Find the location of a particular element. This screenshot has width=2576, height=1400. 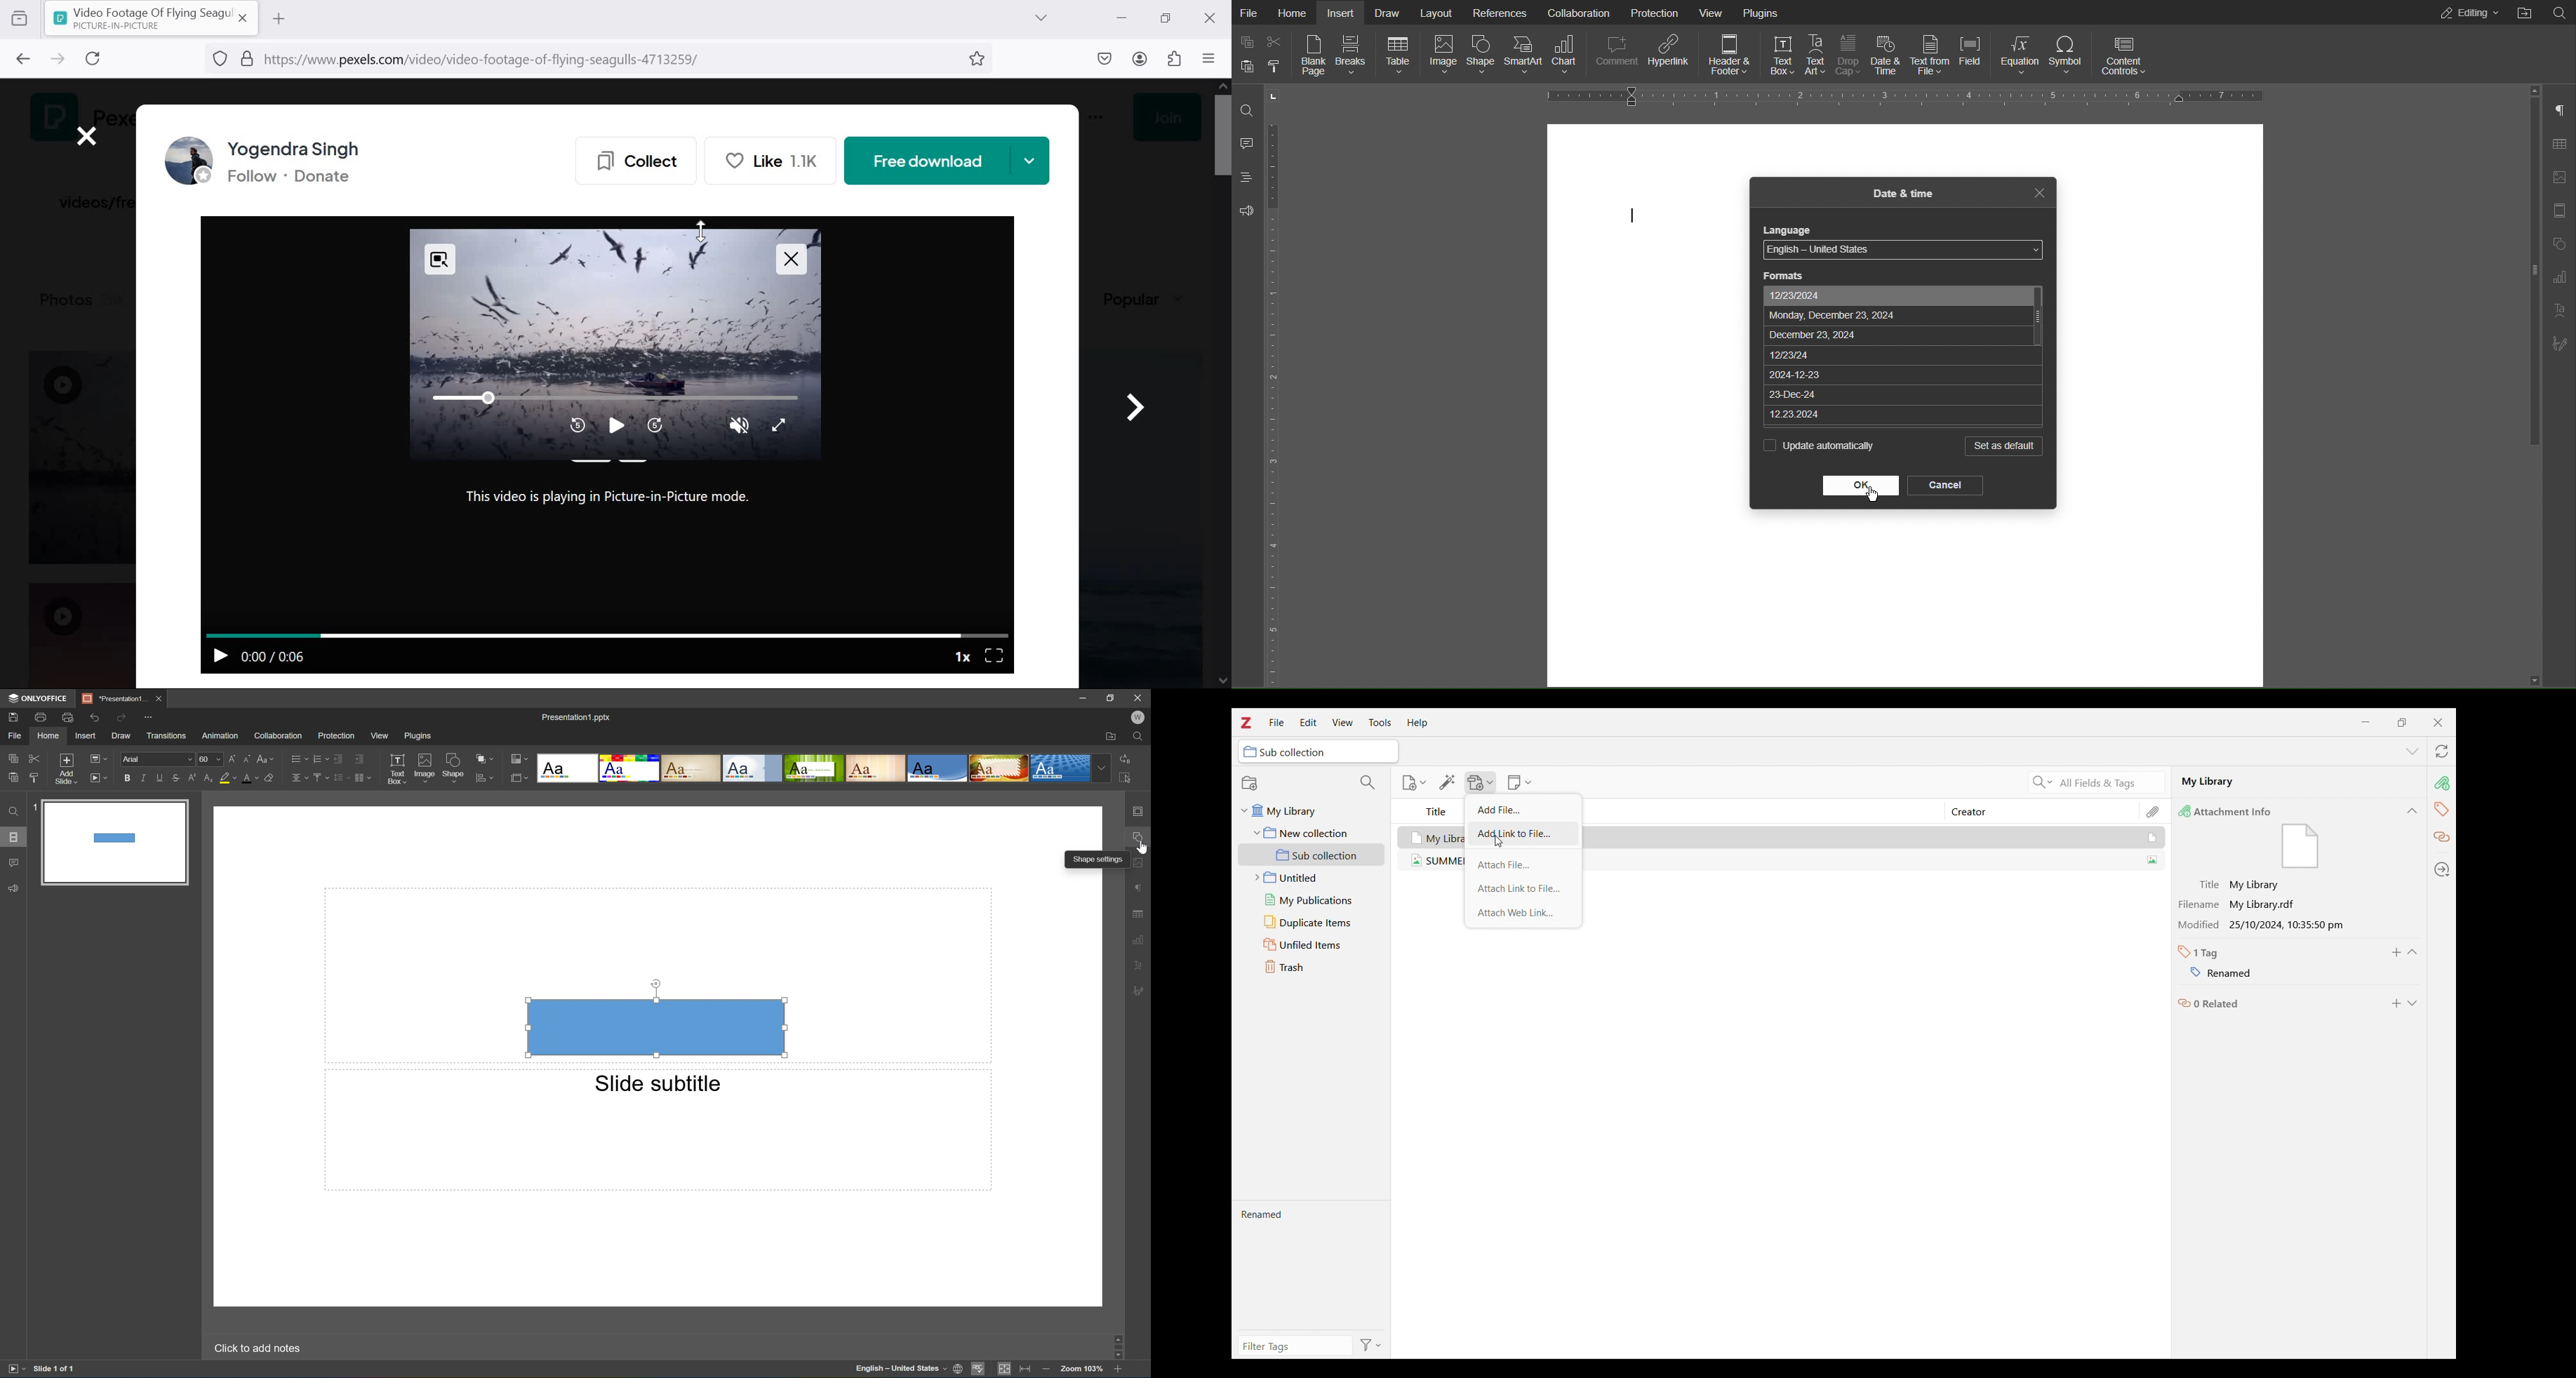

video playing in picture-in-picture mode is located at coordinates (613, 346).